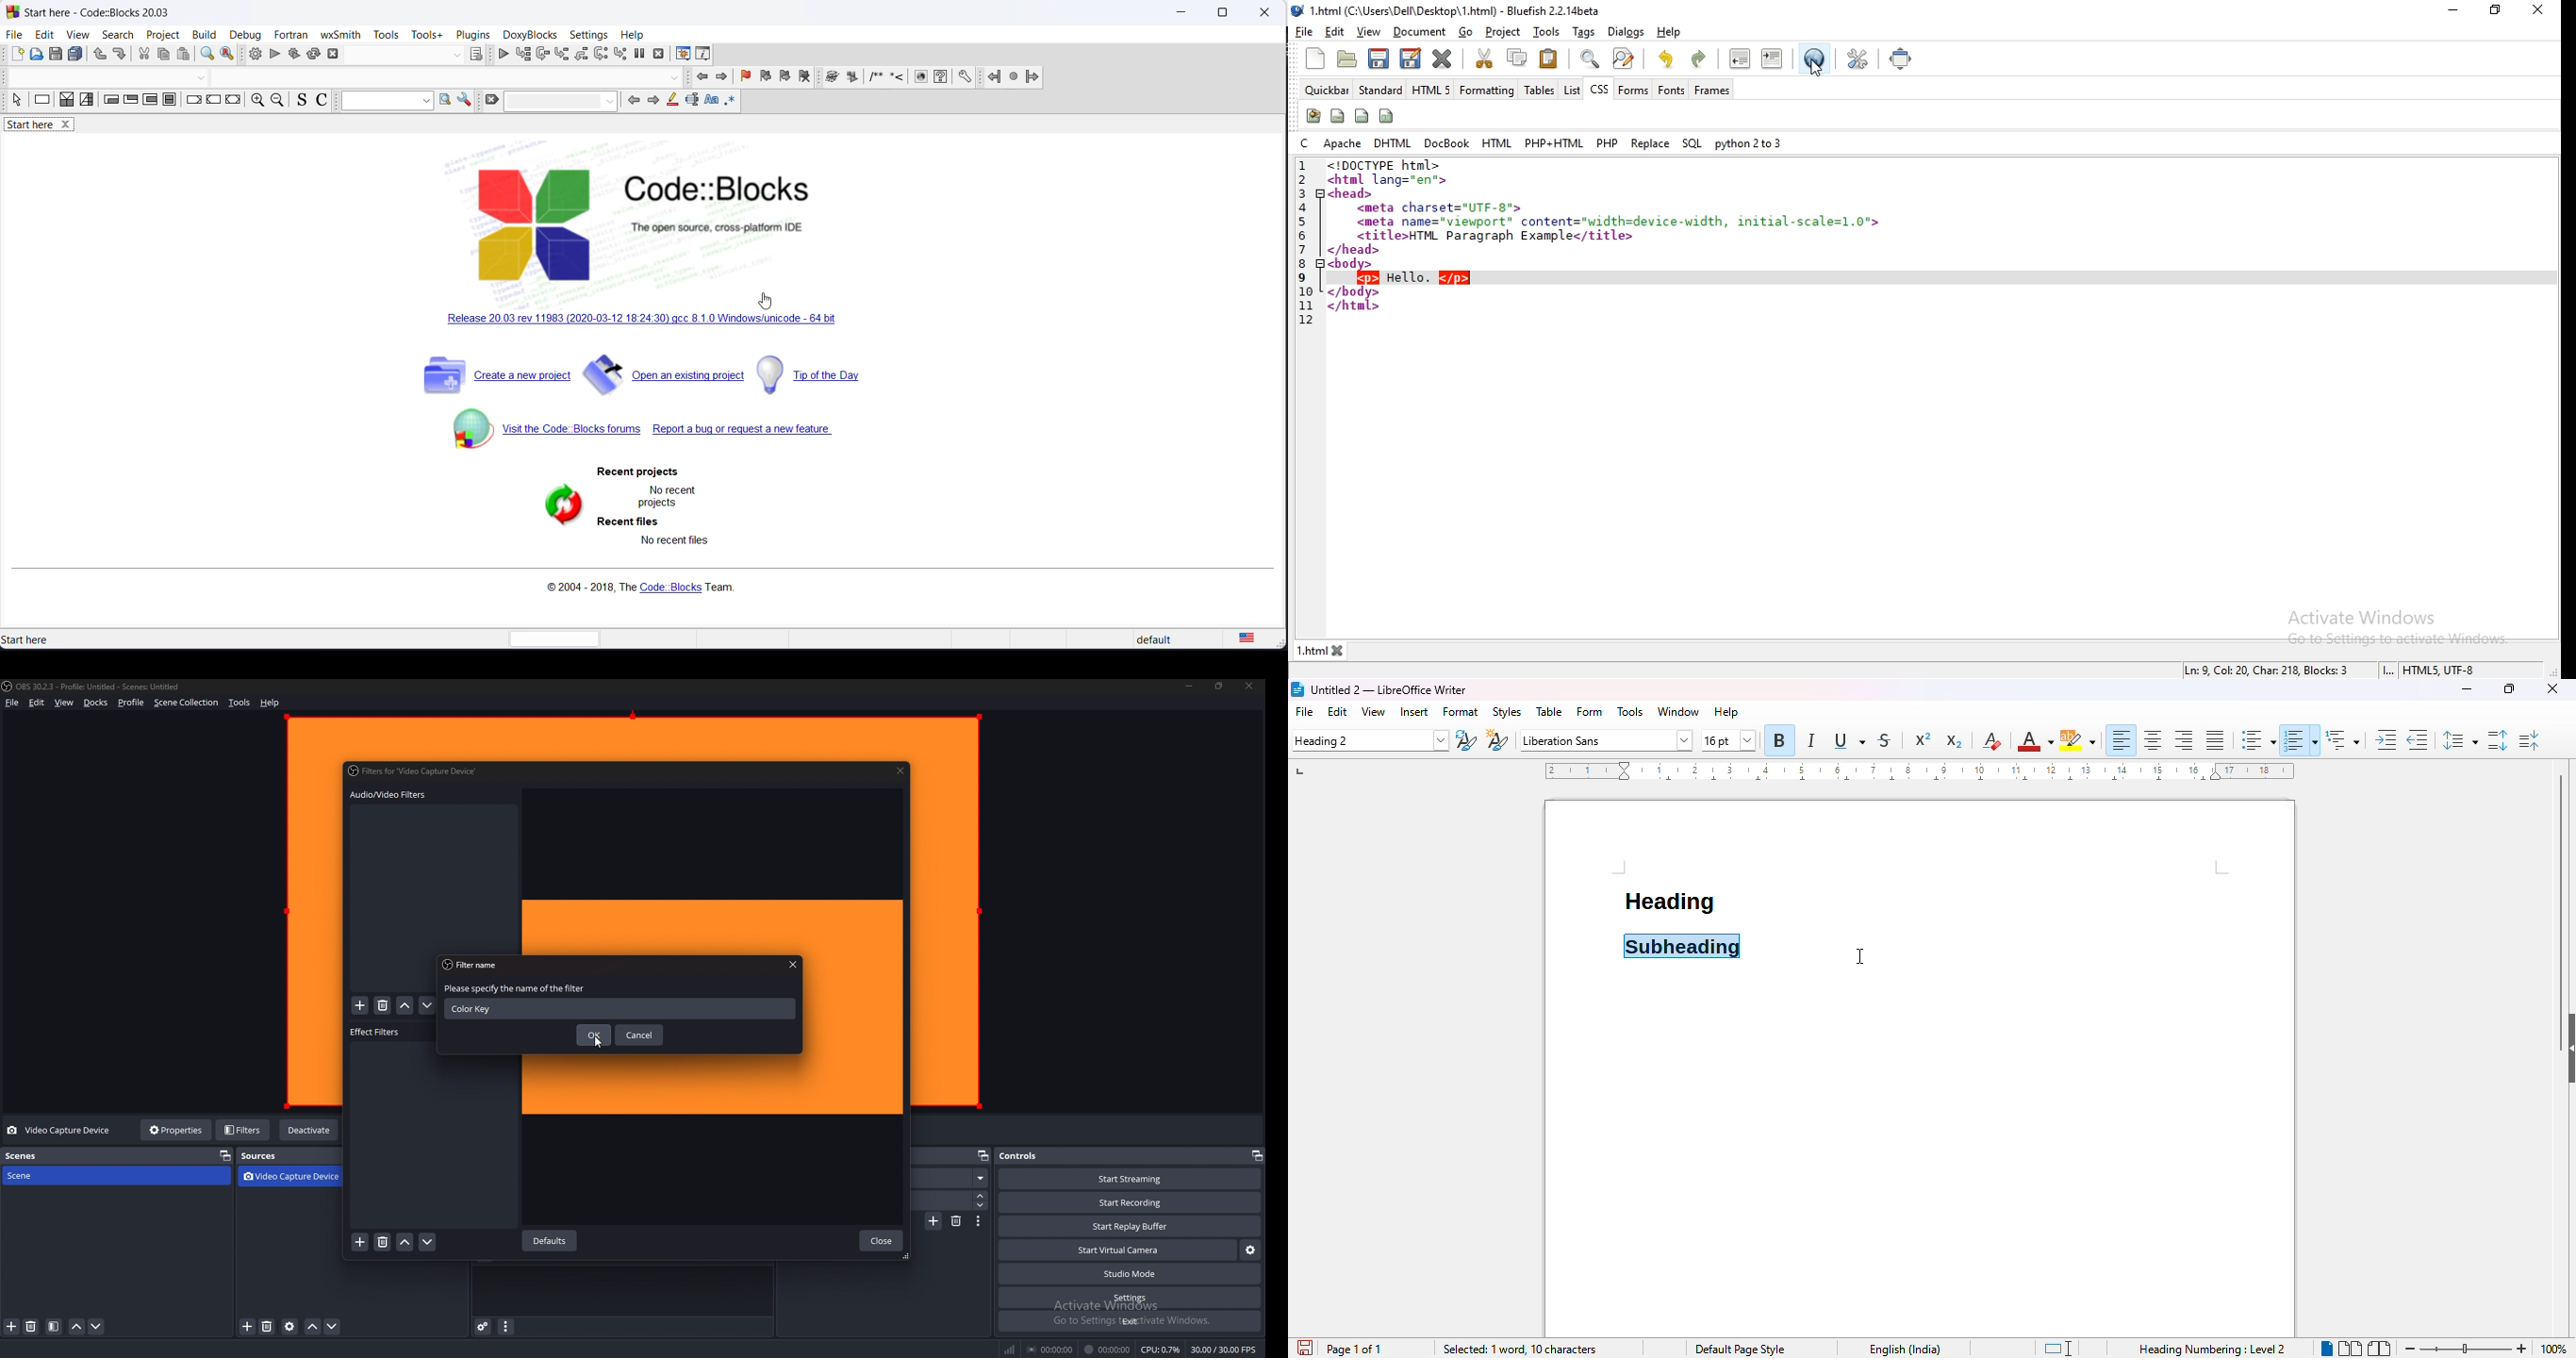 The image size is (2576, 1372). I want to click on close, so click(901, 770).